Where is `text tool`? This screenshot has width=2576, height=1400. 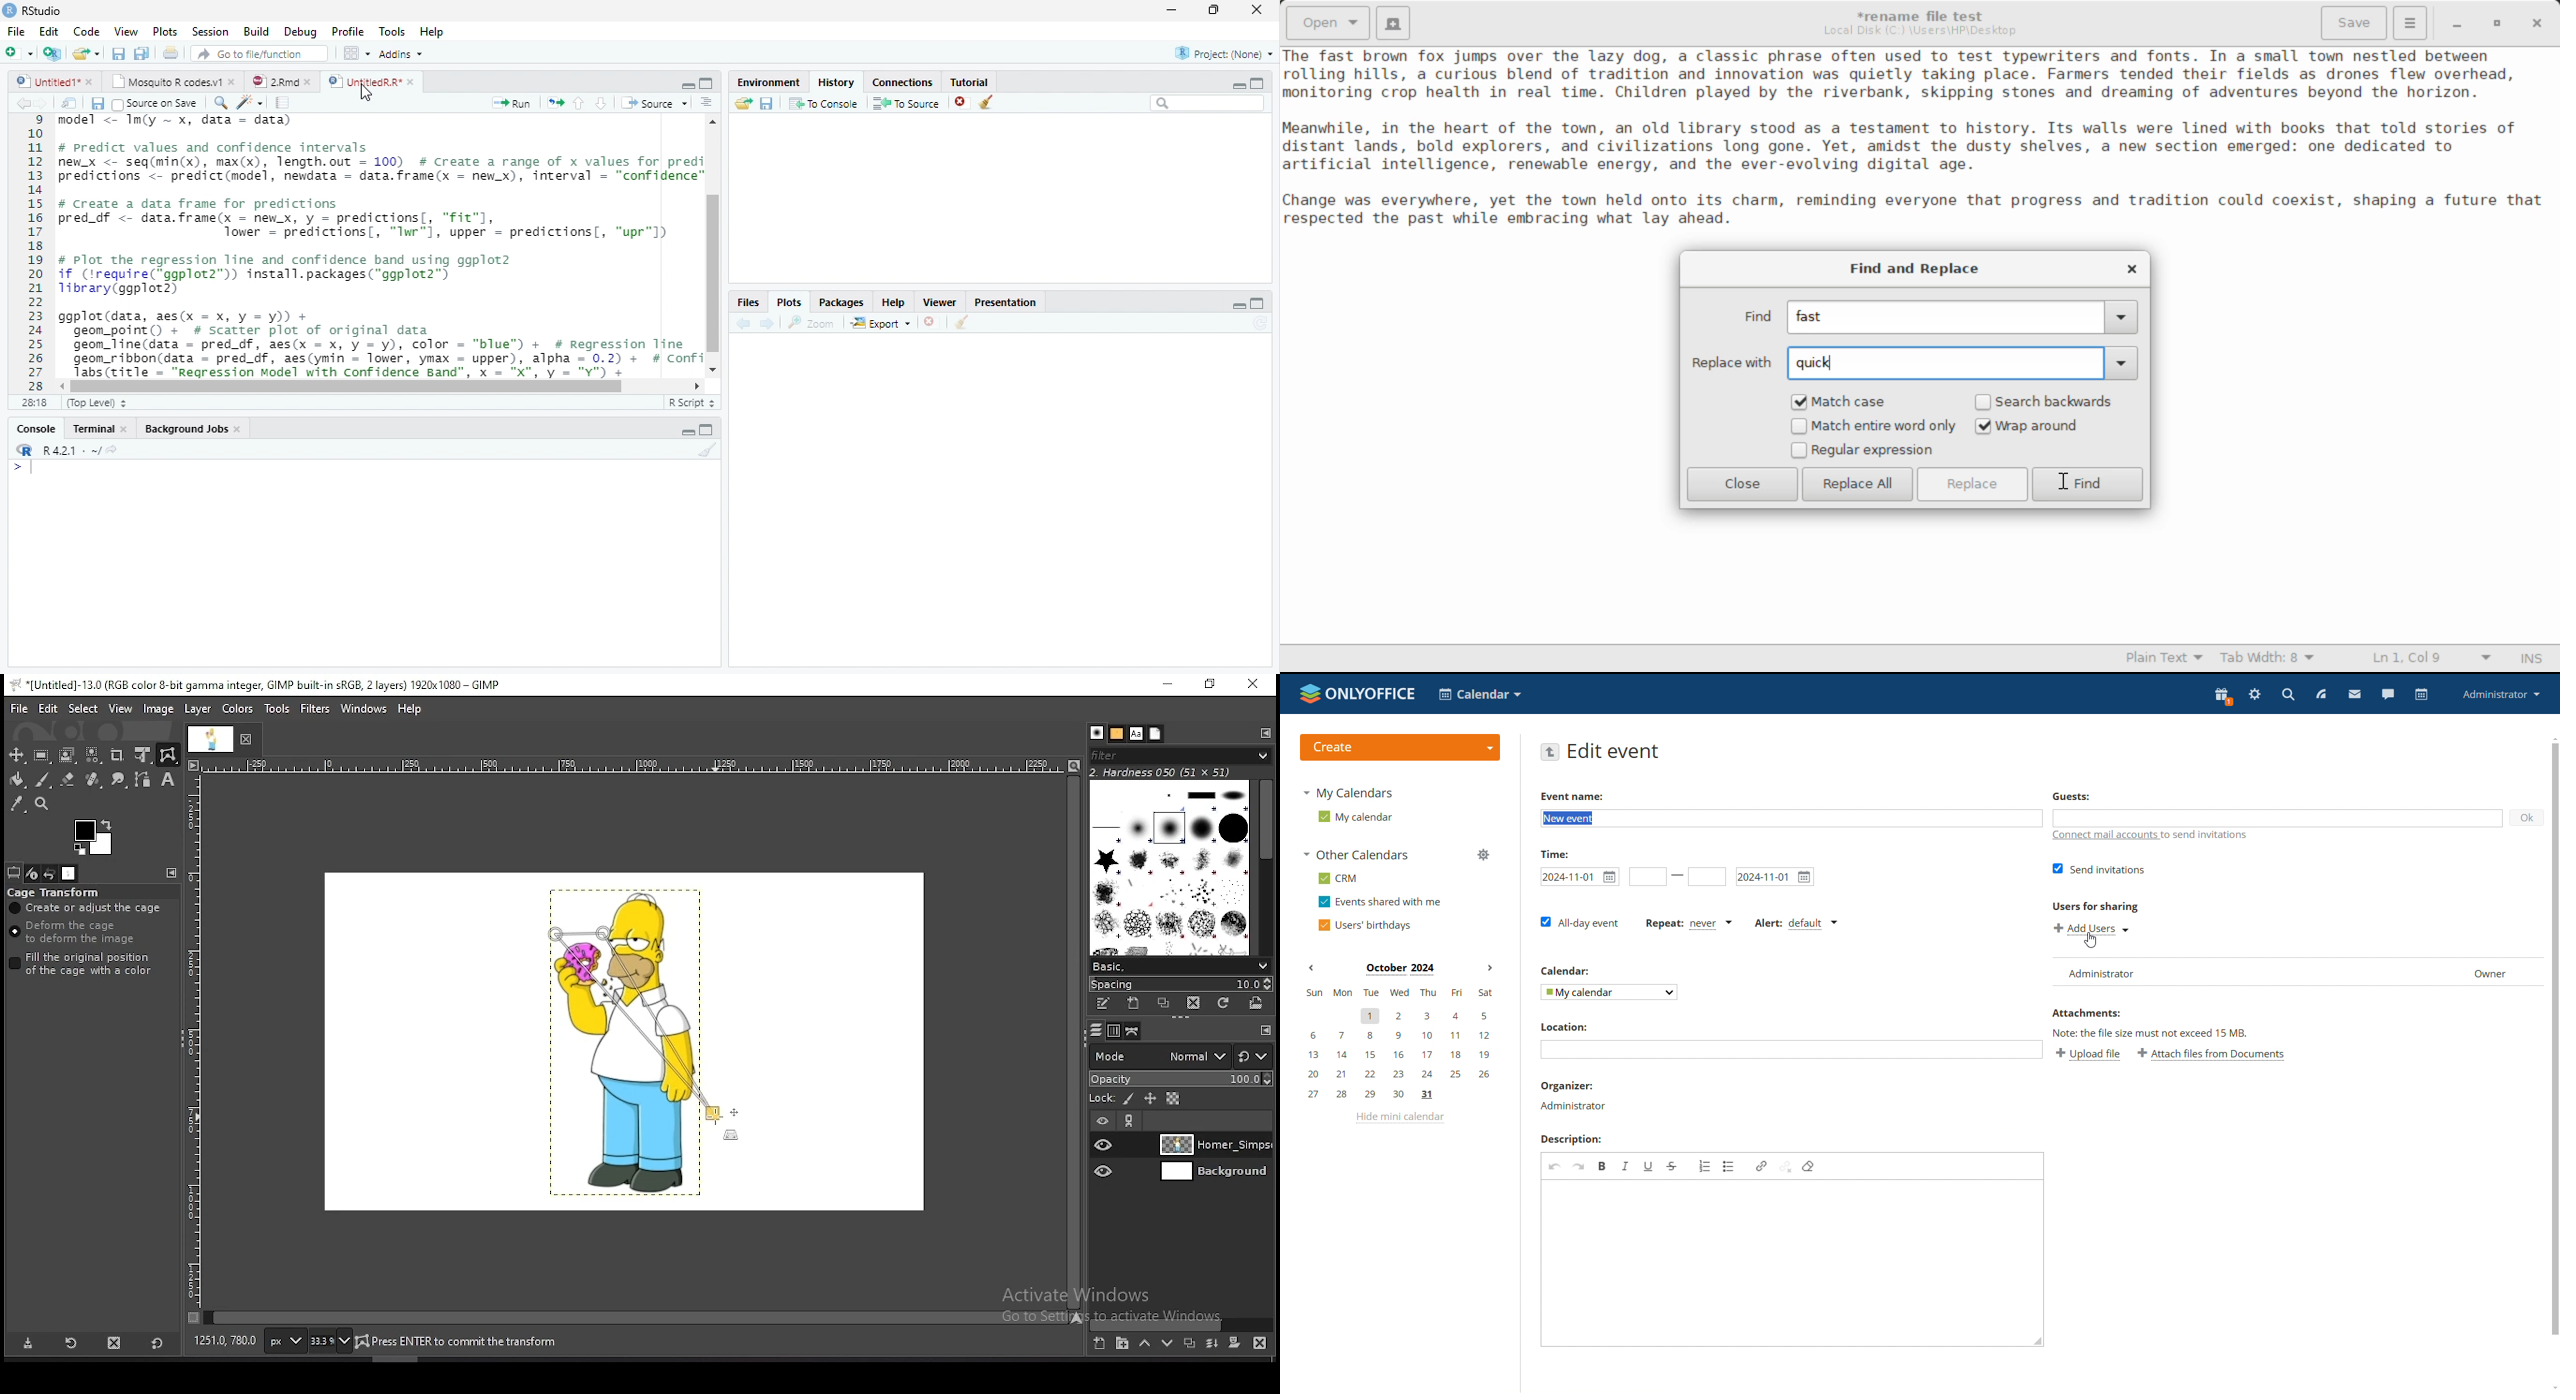
text tool is located at coordinates (167, 780).